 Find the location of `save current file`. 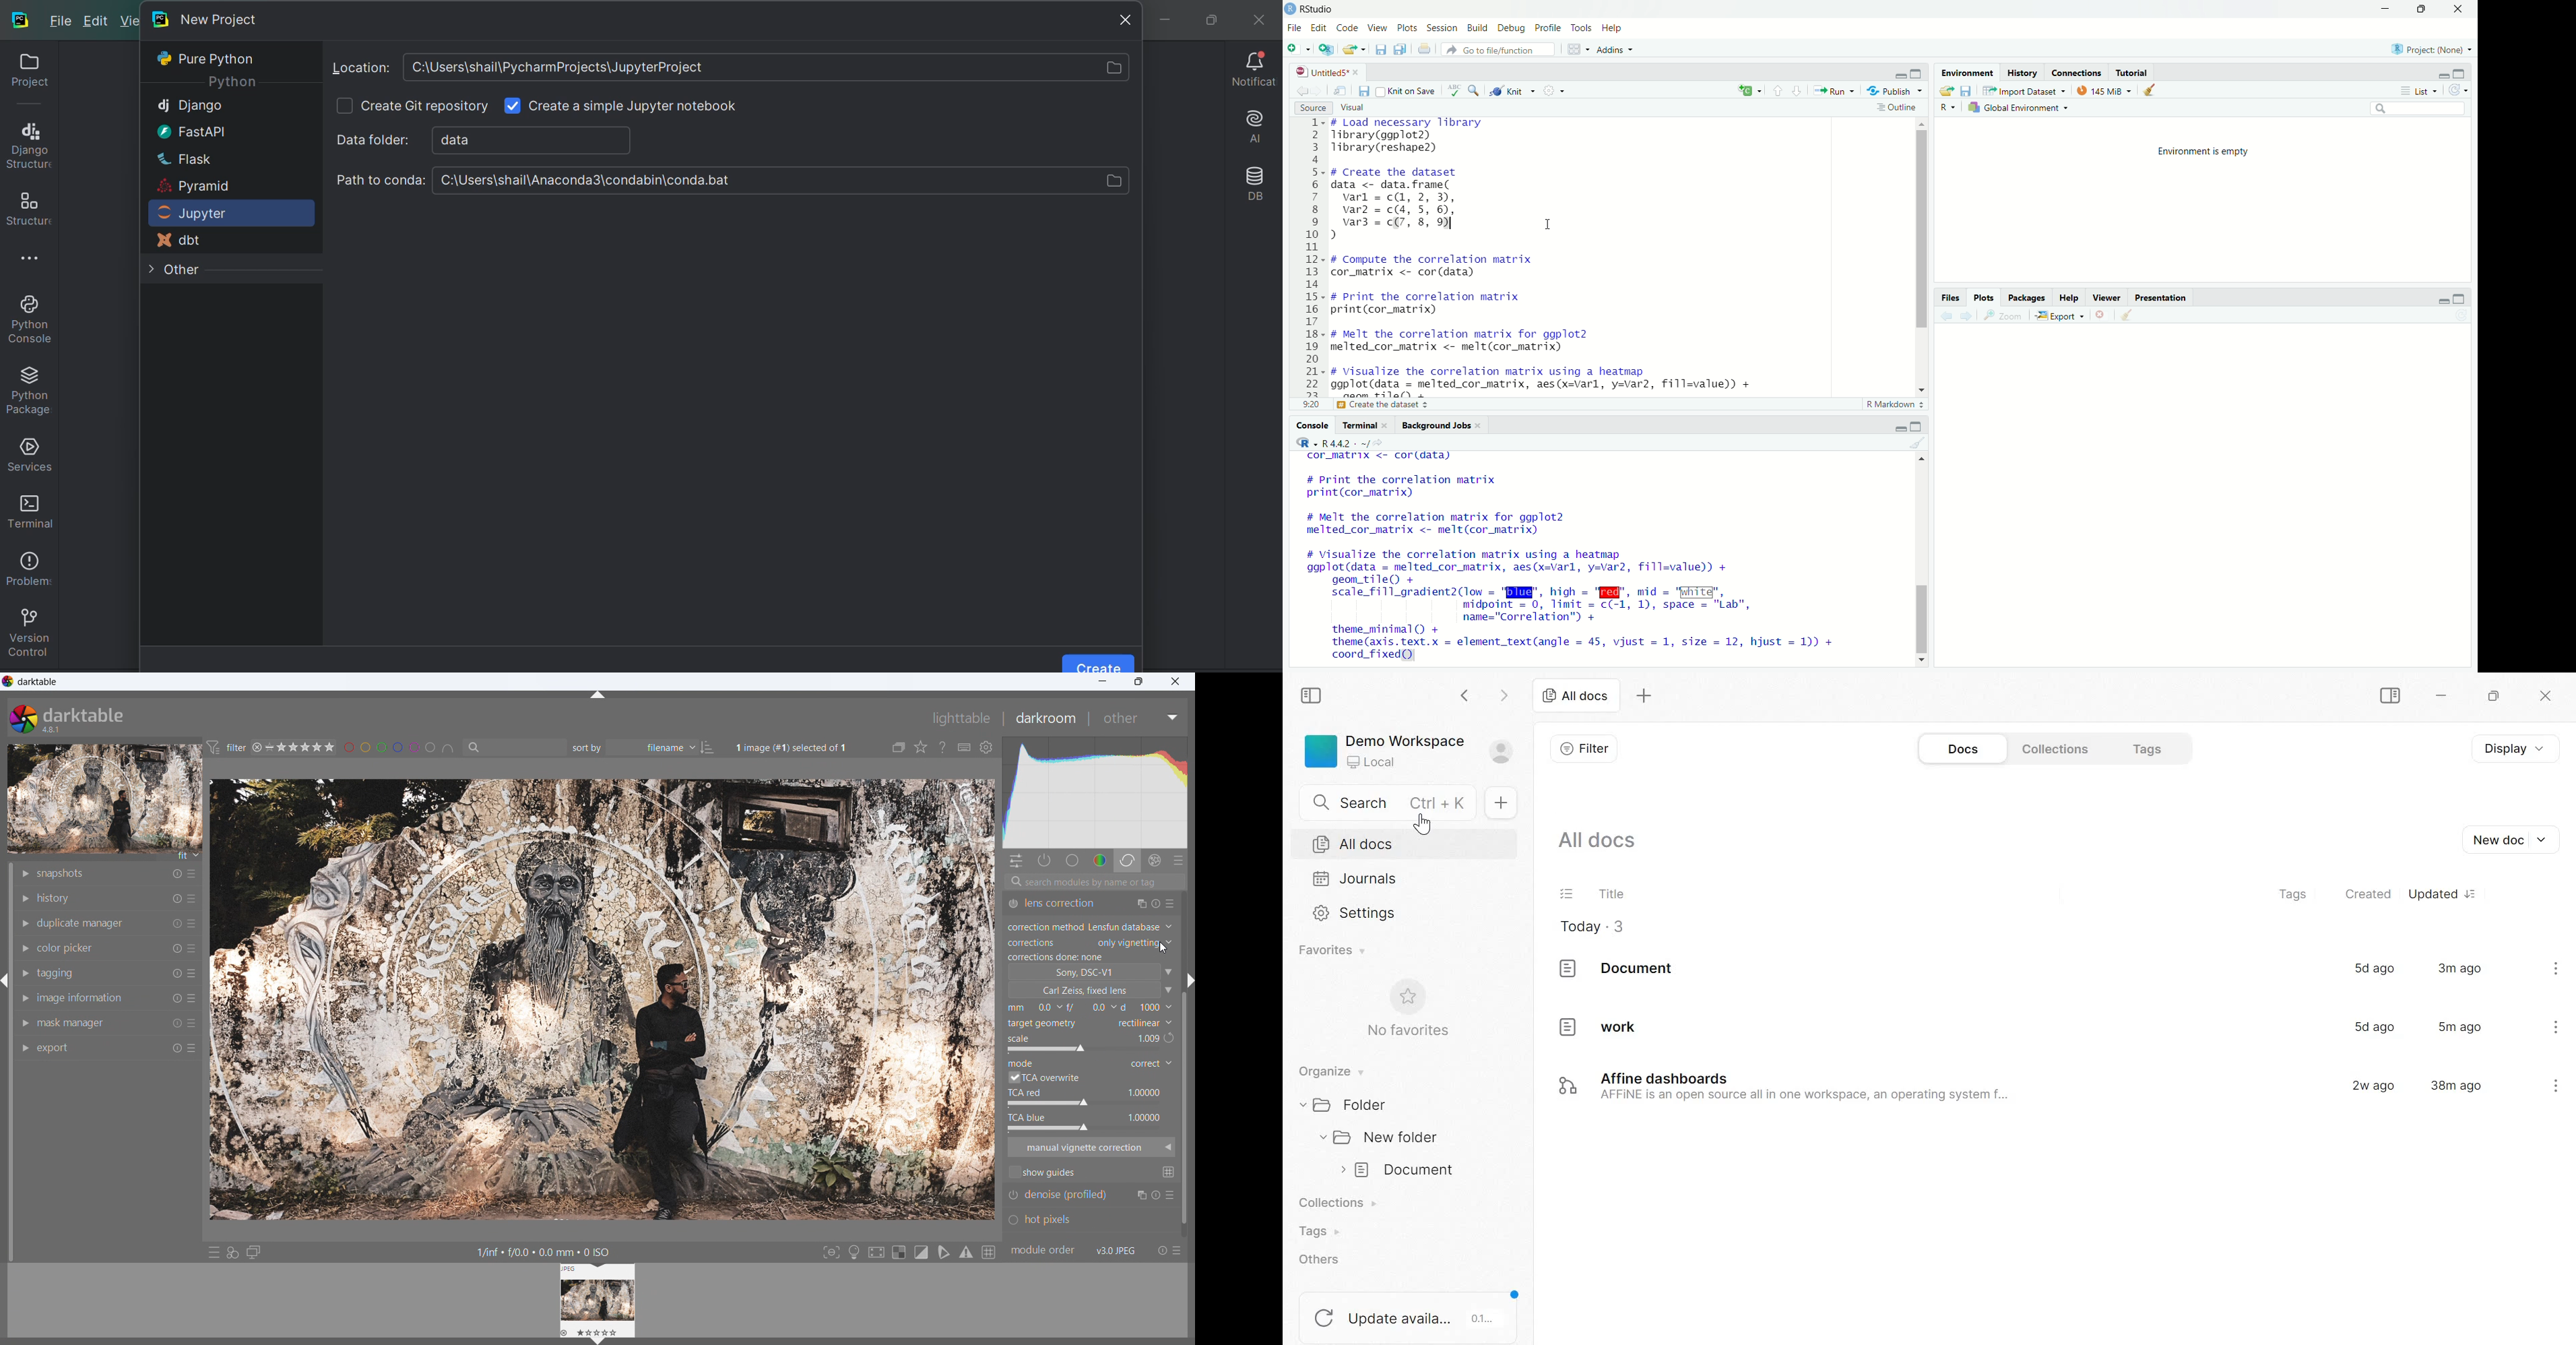

save current file is located at coordinates (1380, 49).